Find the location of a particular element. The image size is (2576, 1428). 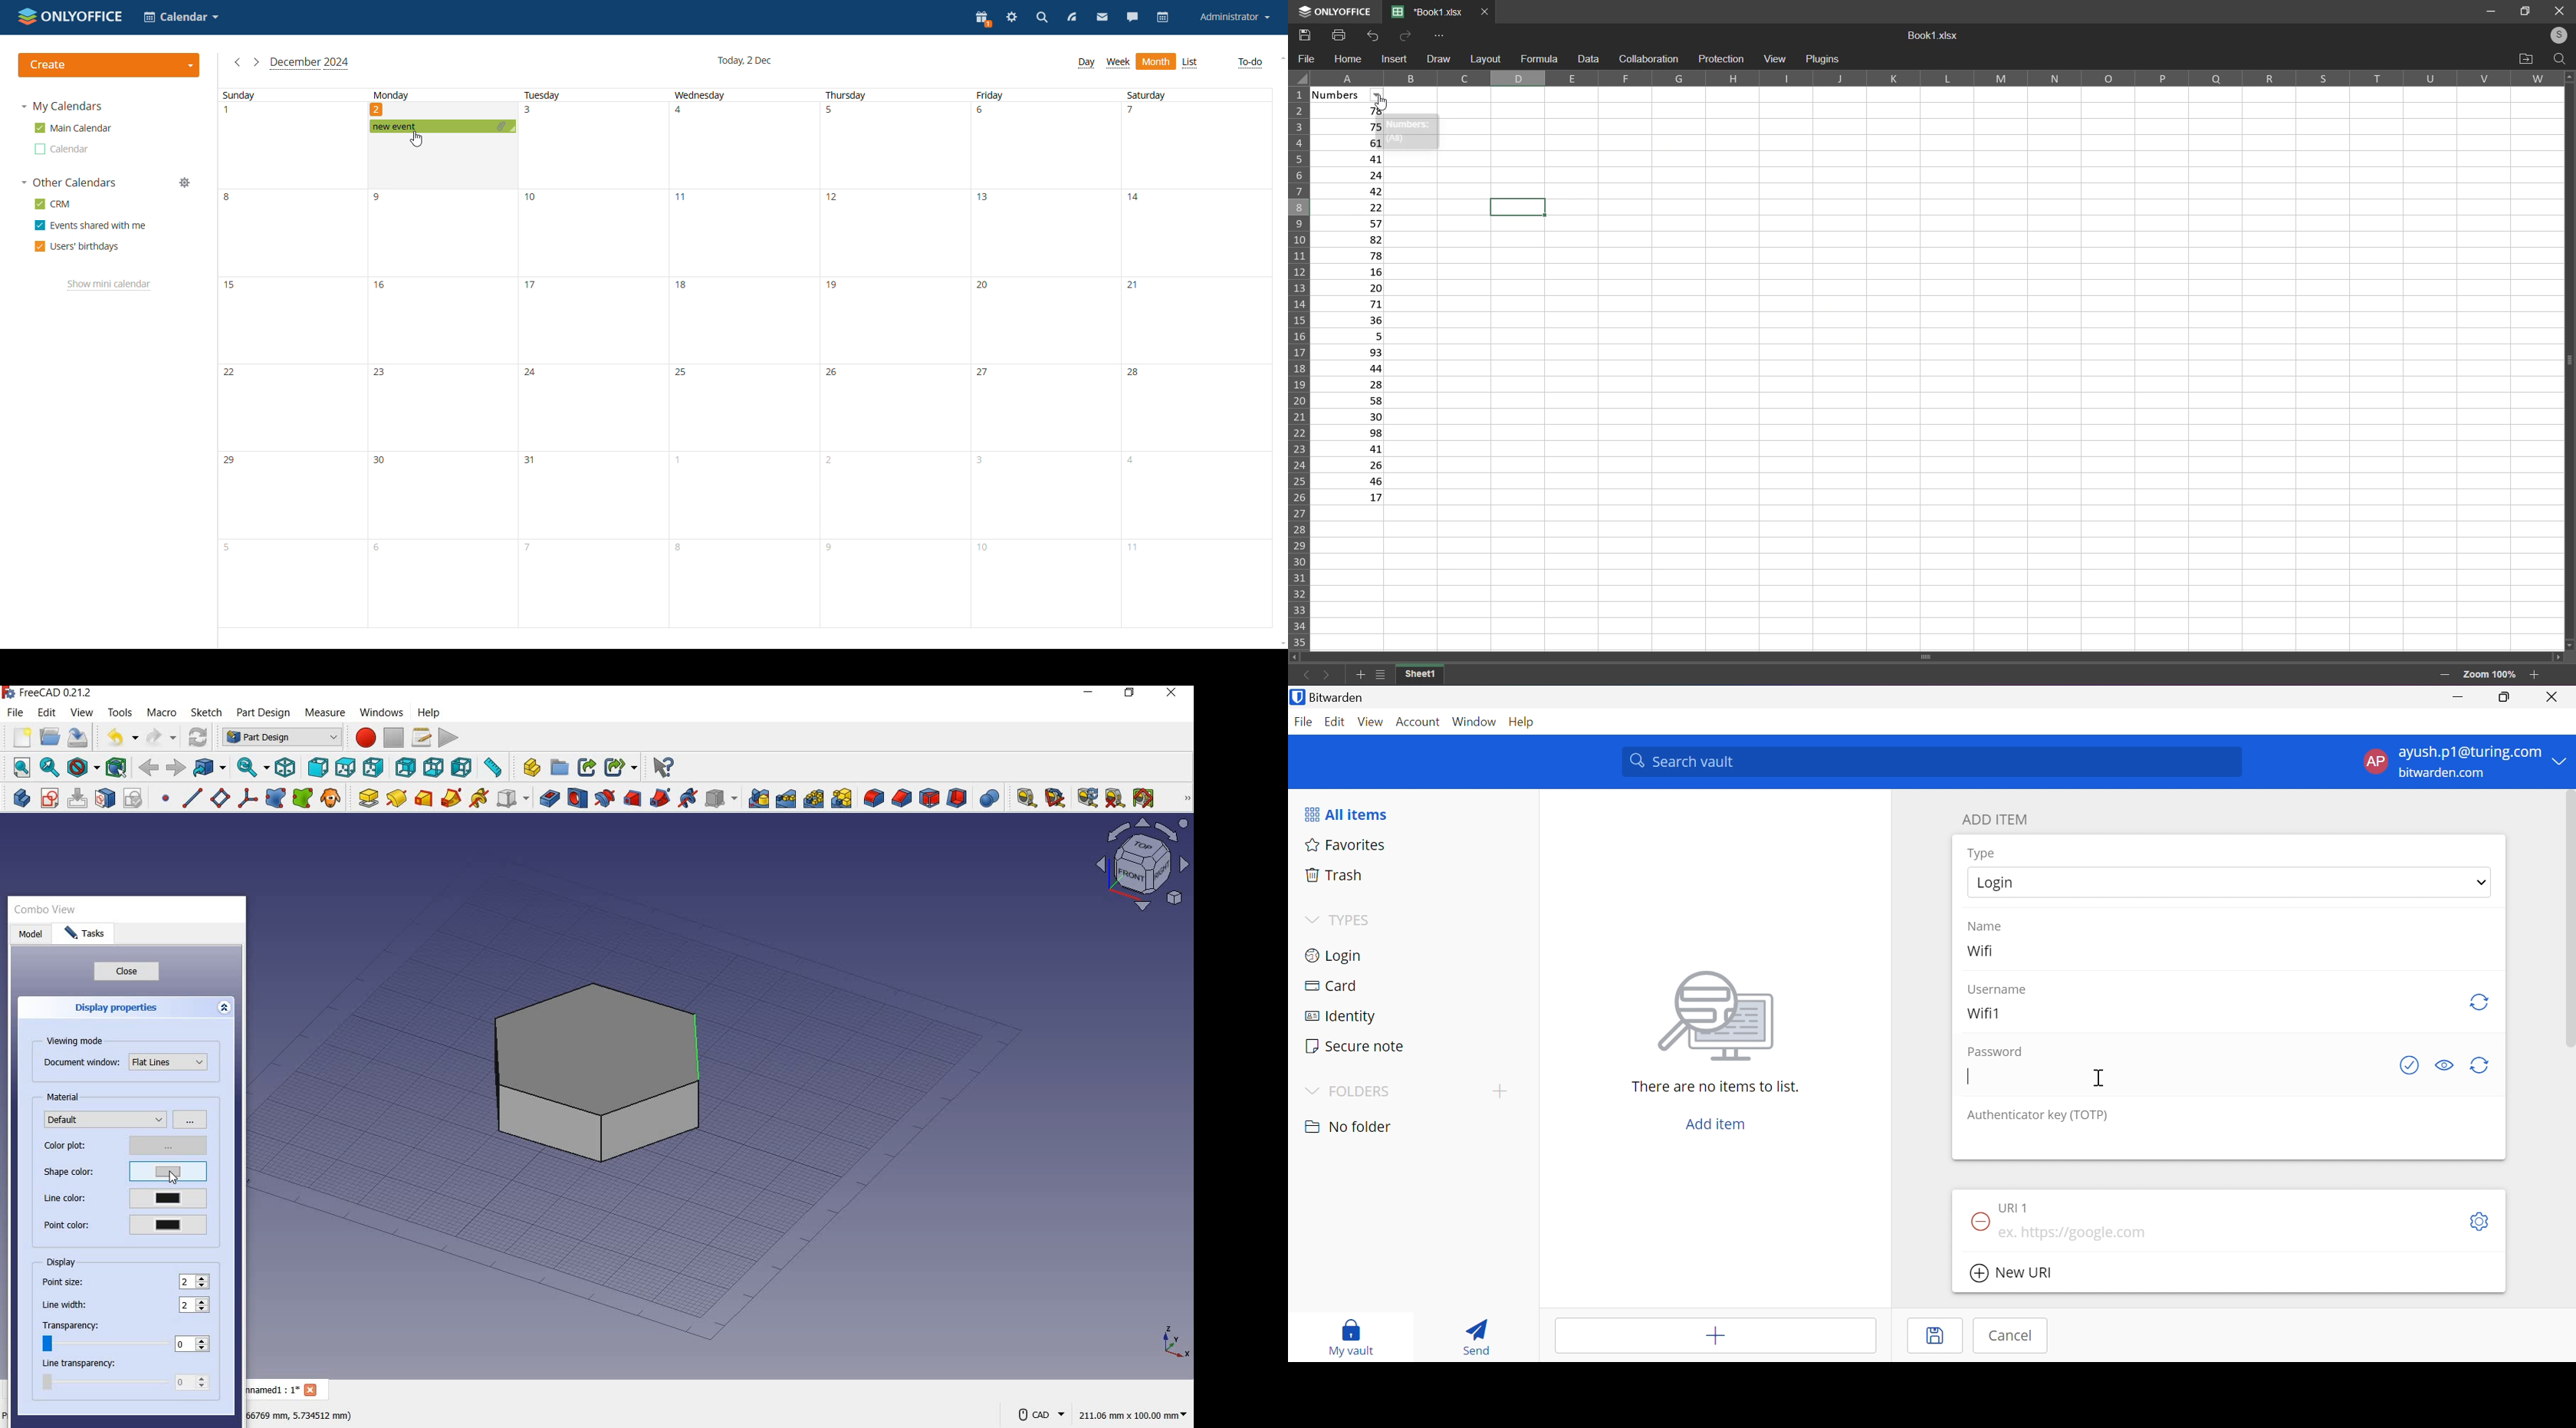

Wifi is located at coordinates (1979, 949).